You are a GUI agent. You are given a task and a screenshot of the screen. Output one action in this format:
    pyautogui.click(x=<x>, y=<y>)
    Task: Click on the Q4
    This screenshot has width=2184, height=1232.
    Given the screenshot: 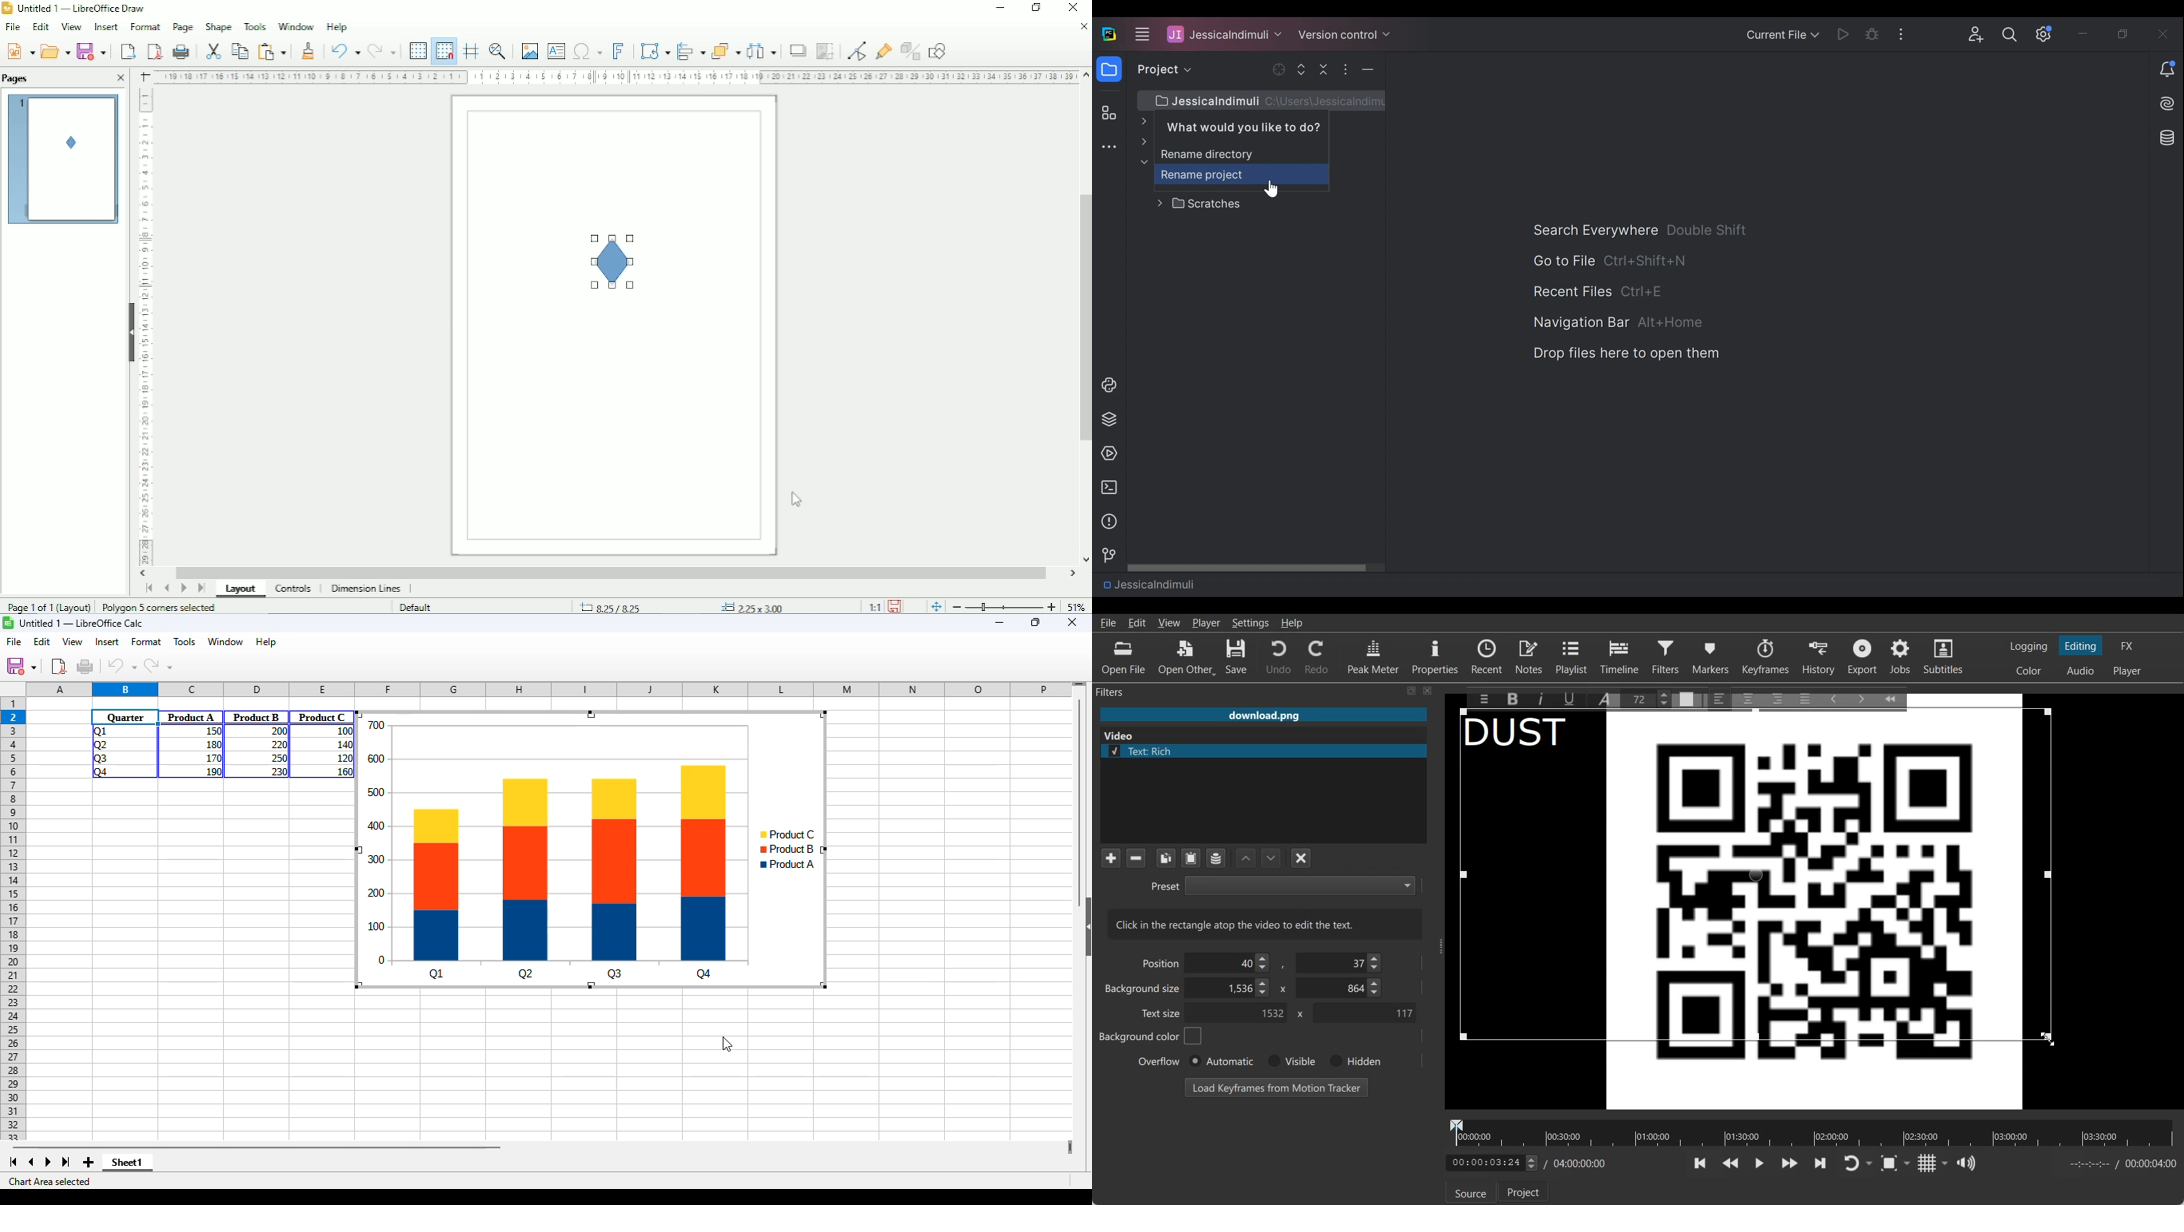 What is the action you would take?
    pyautogui.click(x=100, y=772)
    